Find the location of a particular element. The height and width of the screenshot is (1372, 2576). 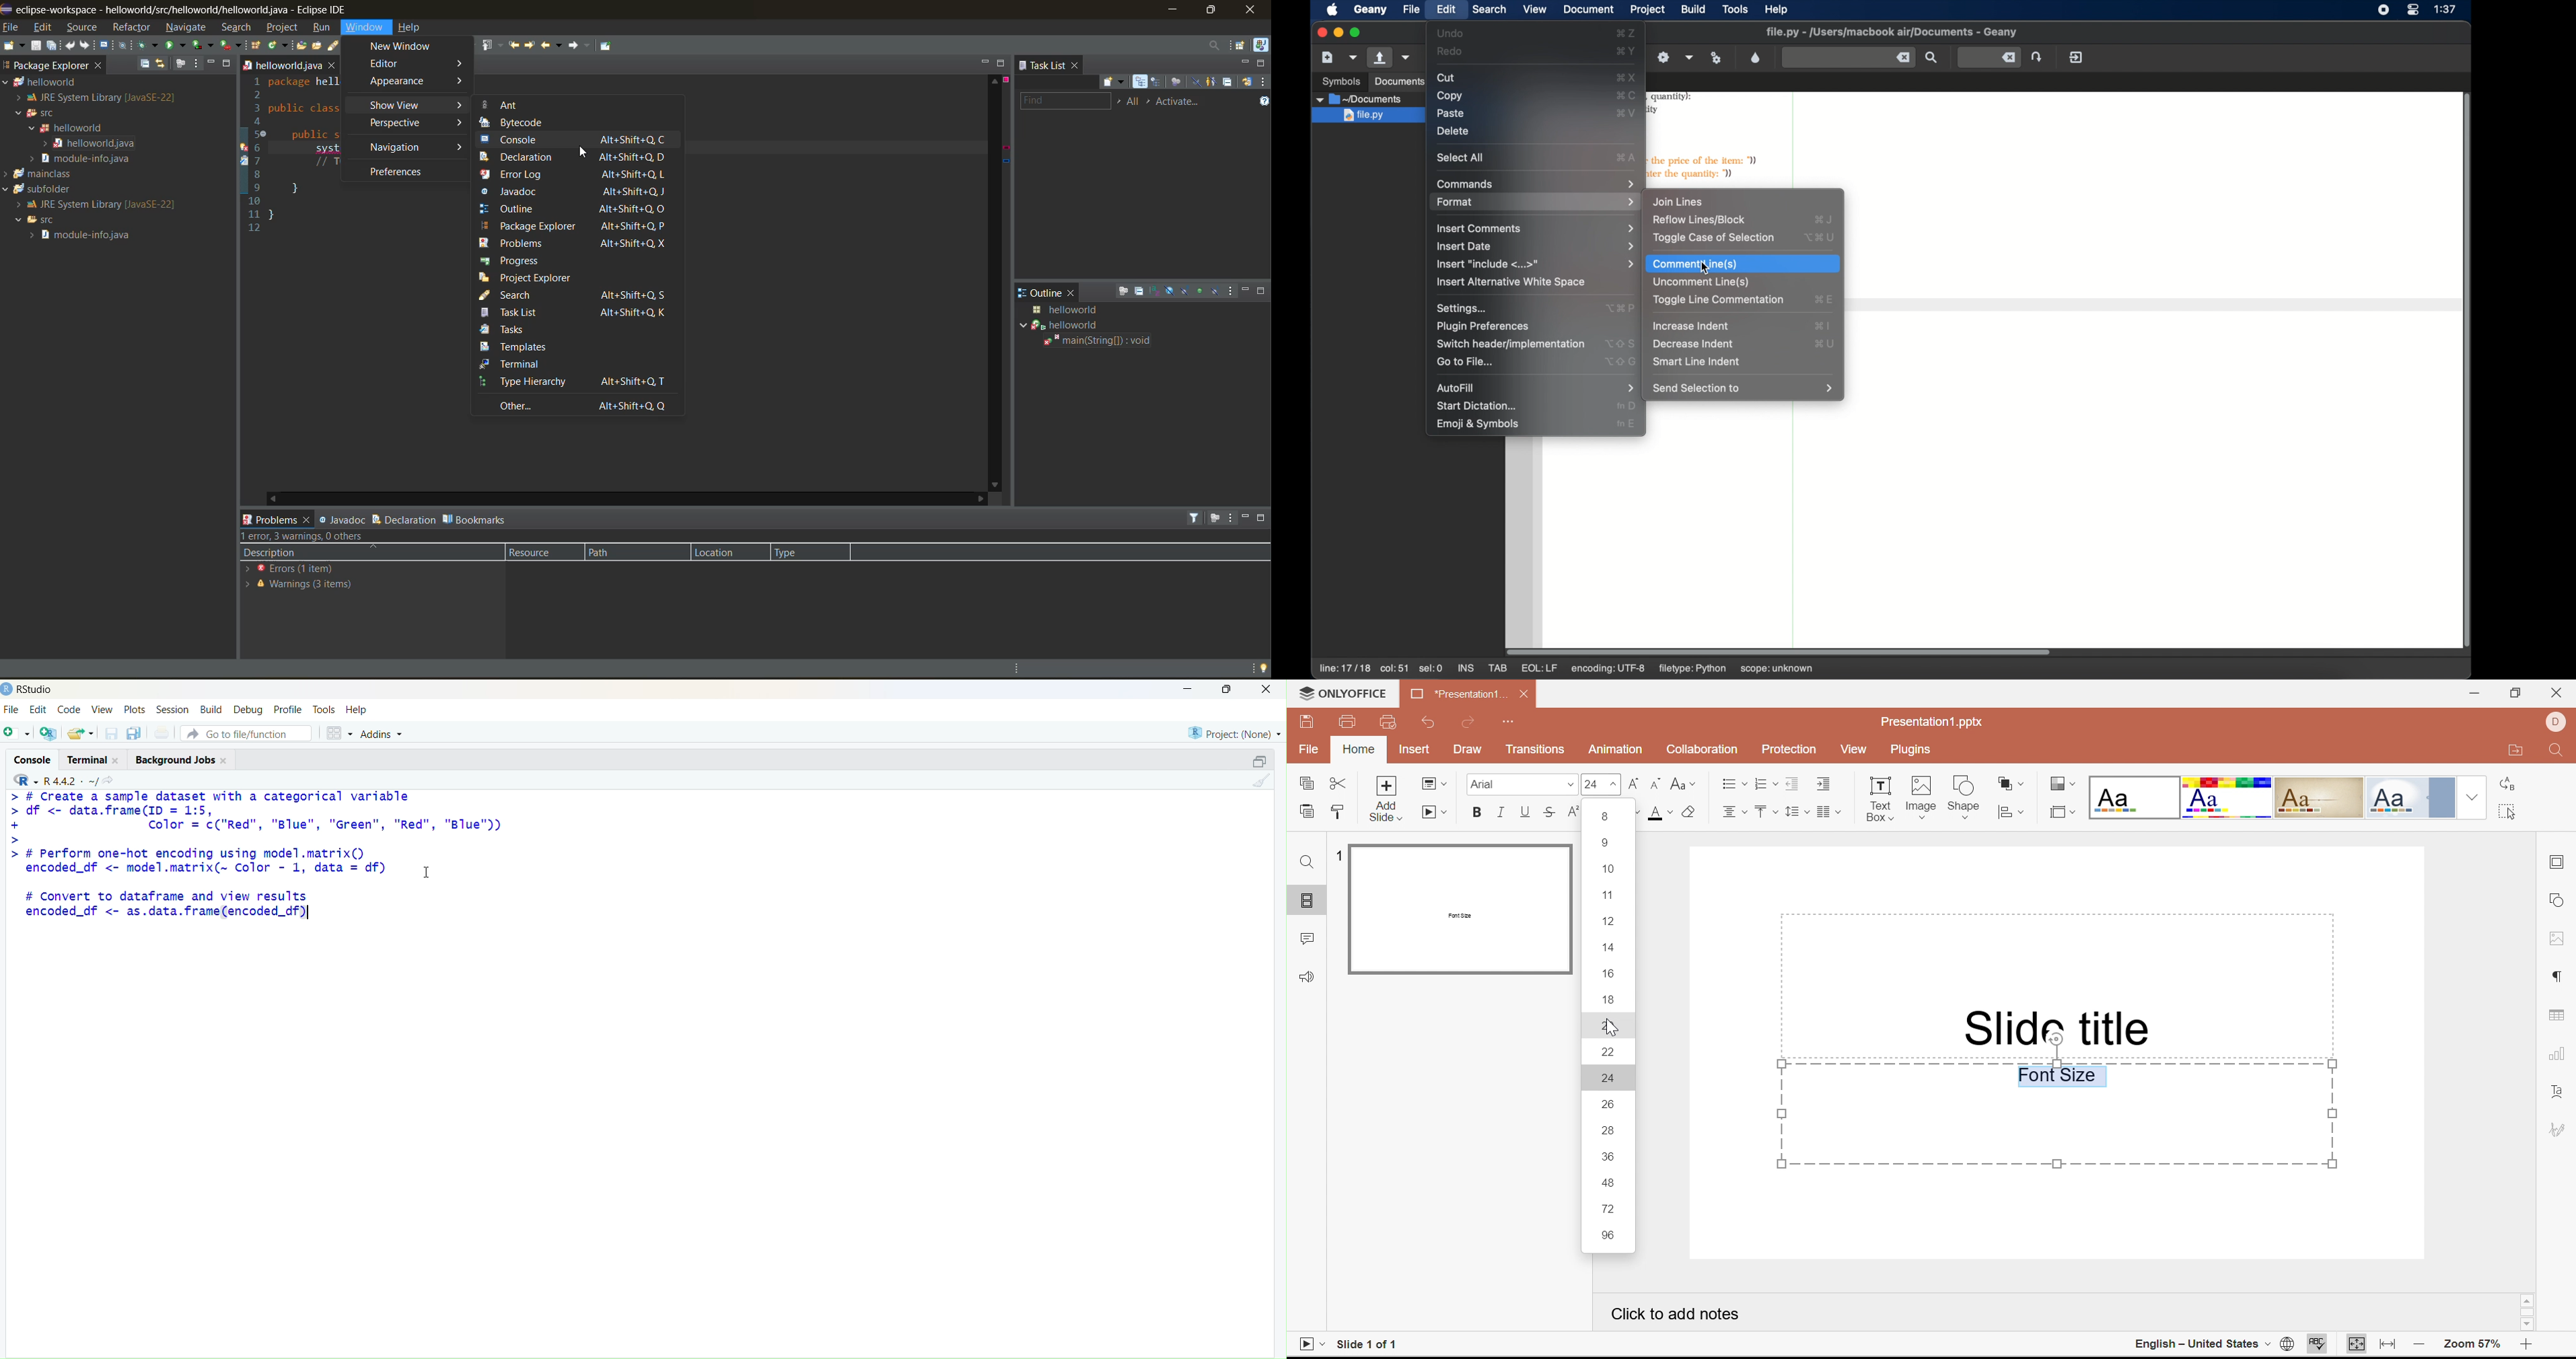

clean is located at coordinates (1261, 780).